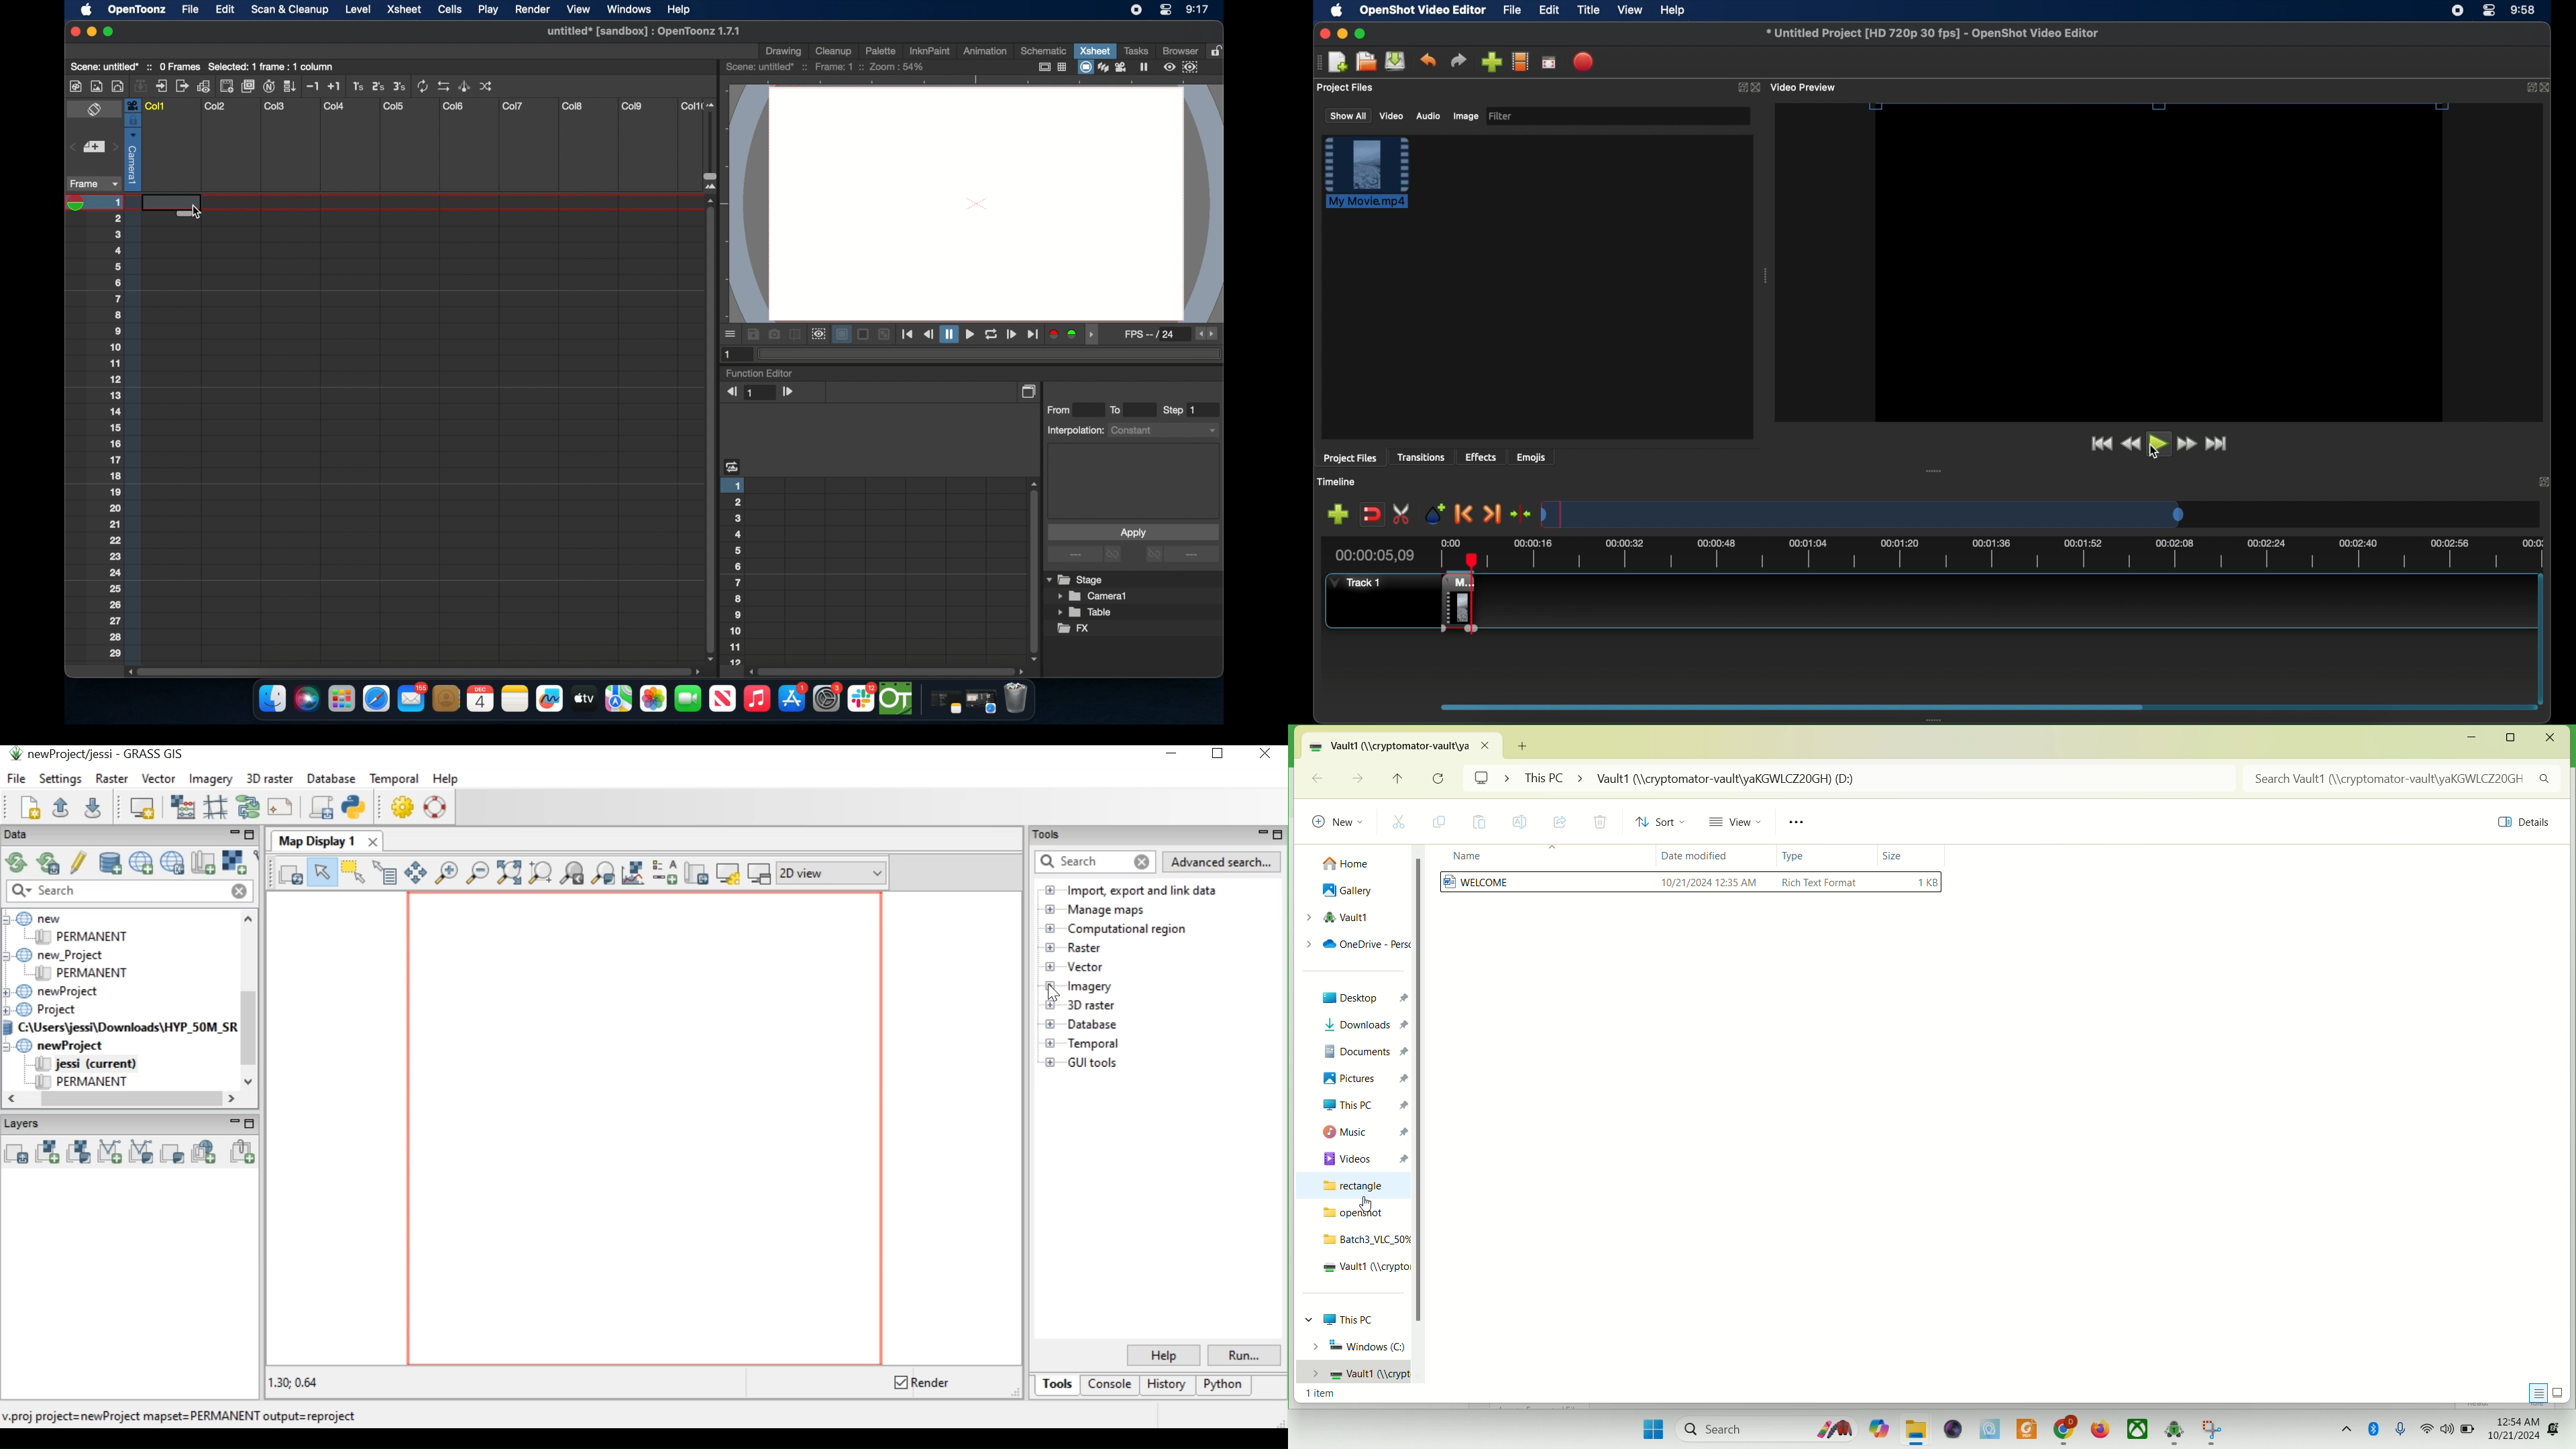  What do you see at coordinates (1351, 1373) in the screenshot?
I see `vault1` at bounding box center [1351, 1373].